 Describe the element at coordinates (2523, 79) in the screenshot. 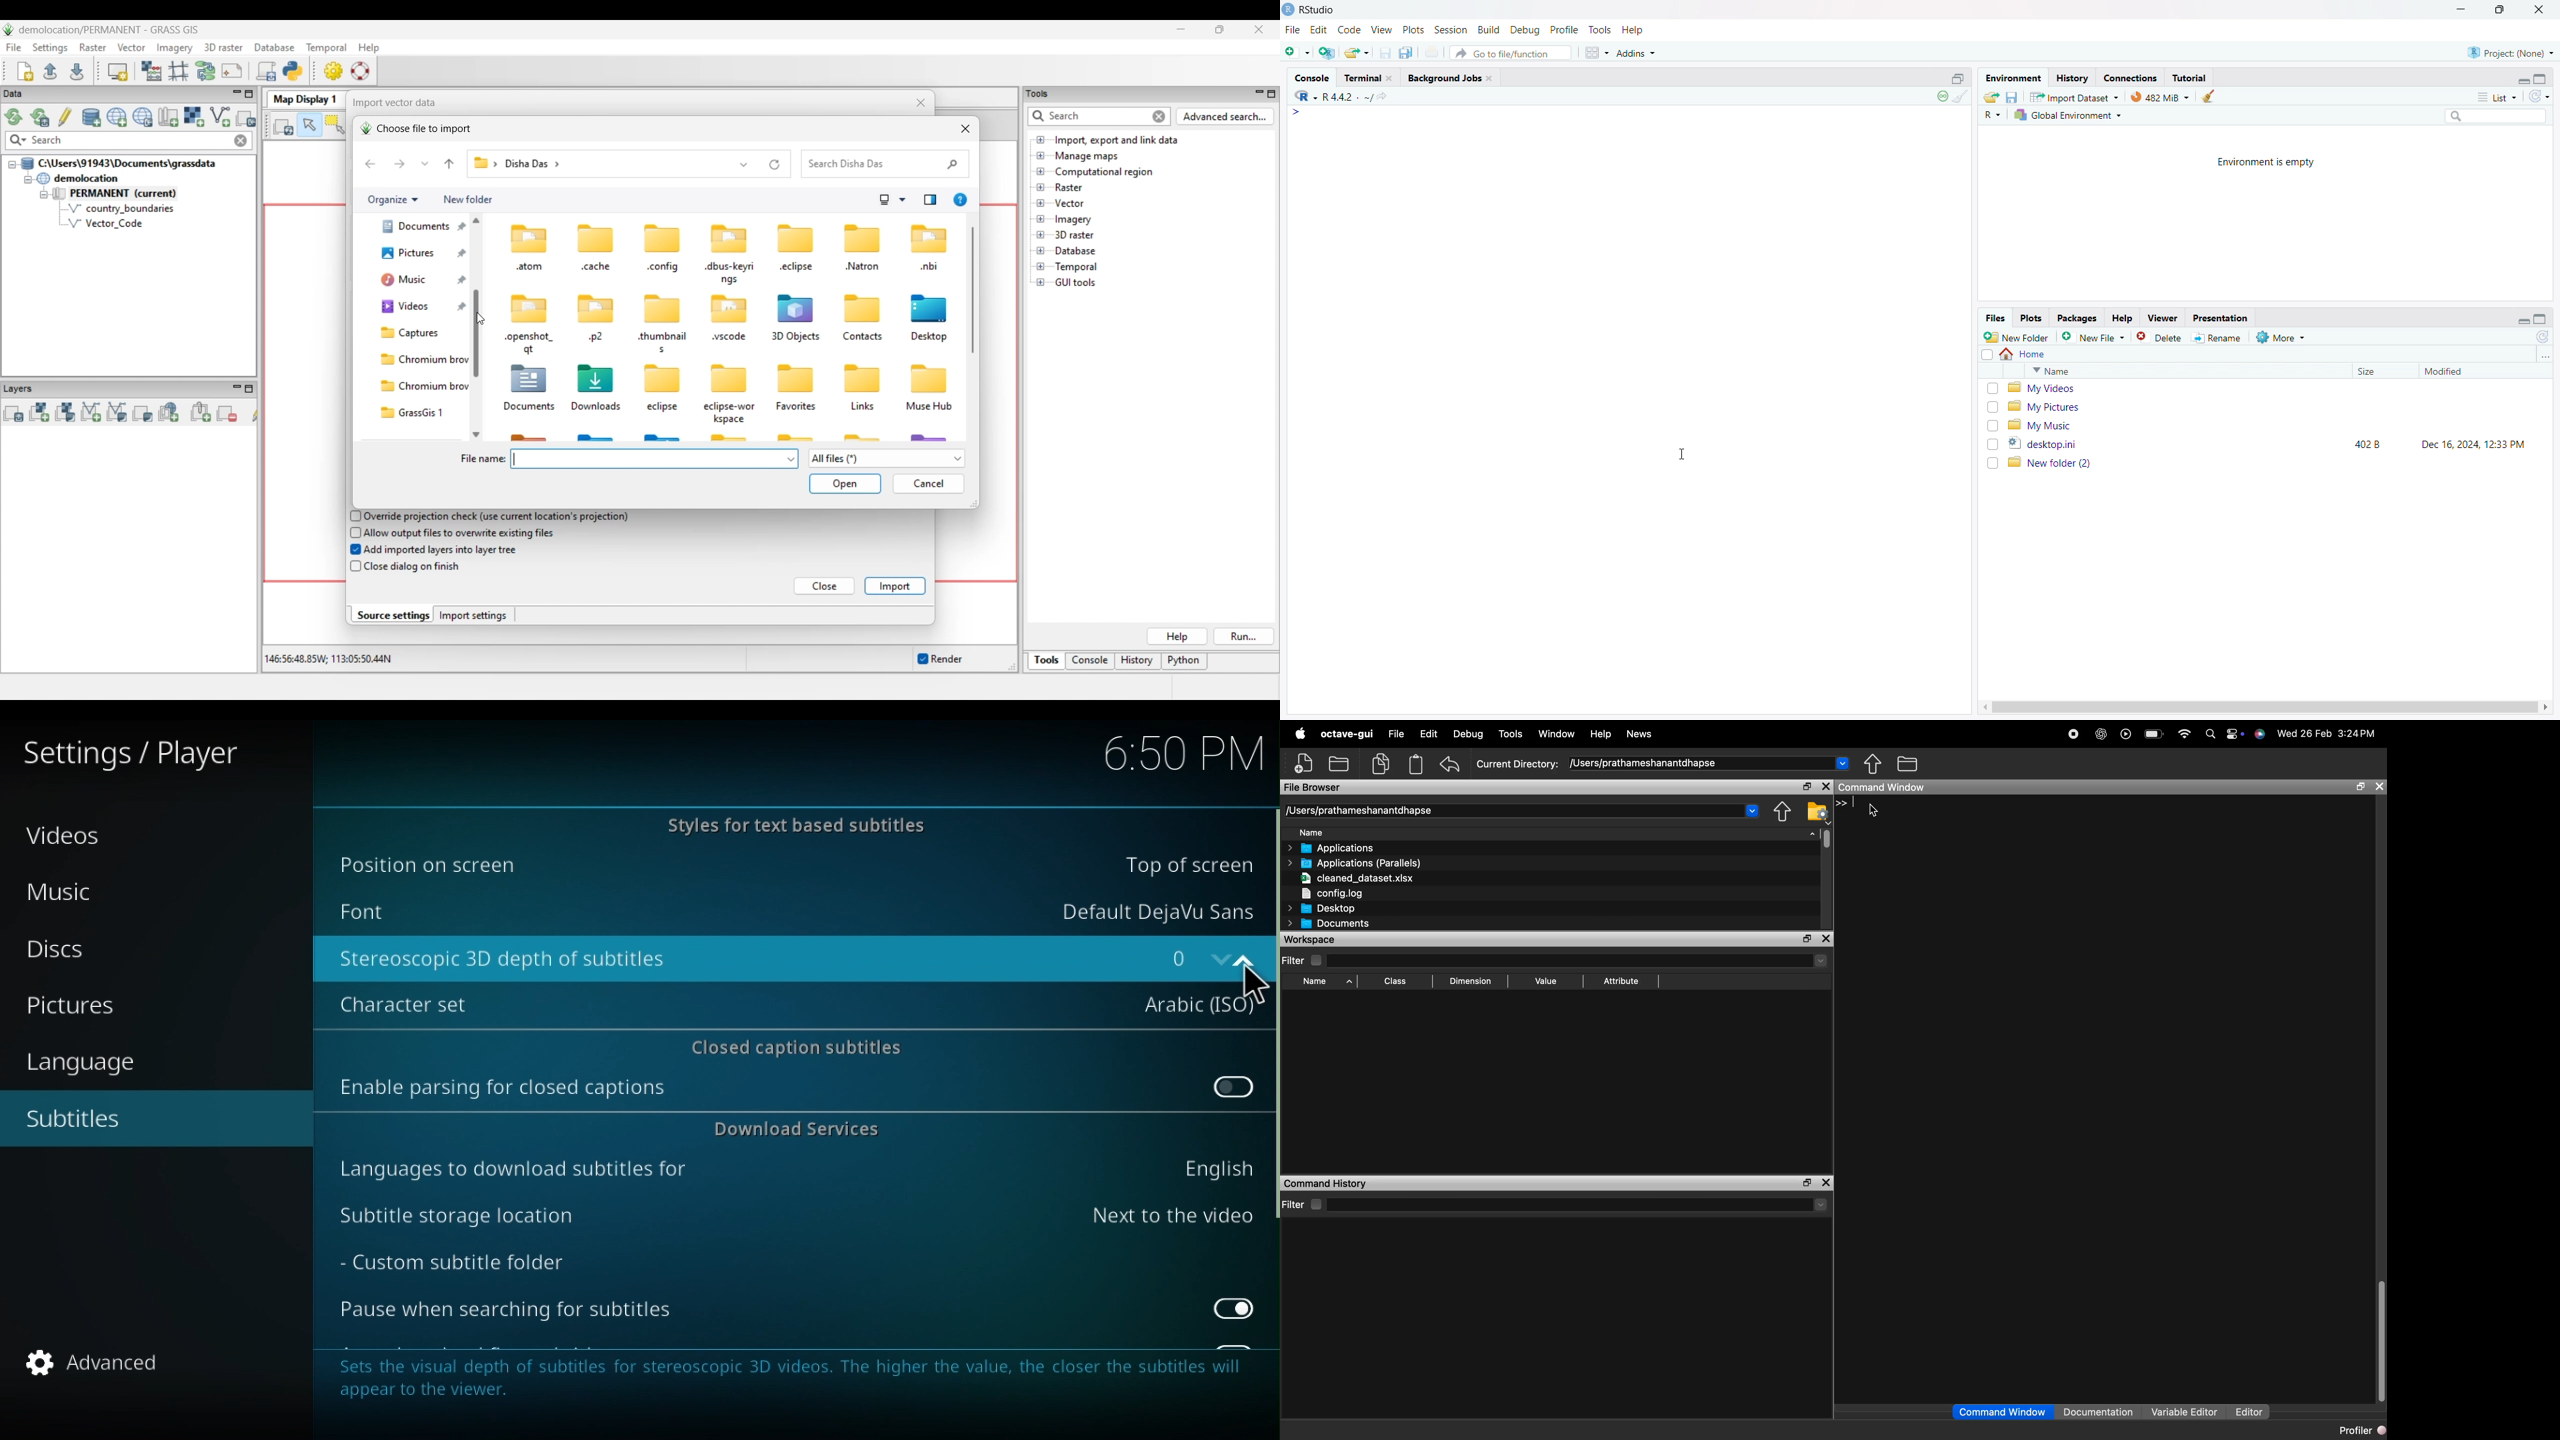

I see `minimize pane` at that location.